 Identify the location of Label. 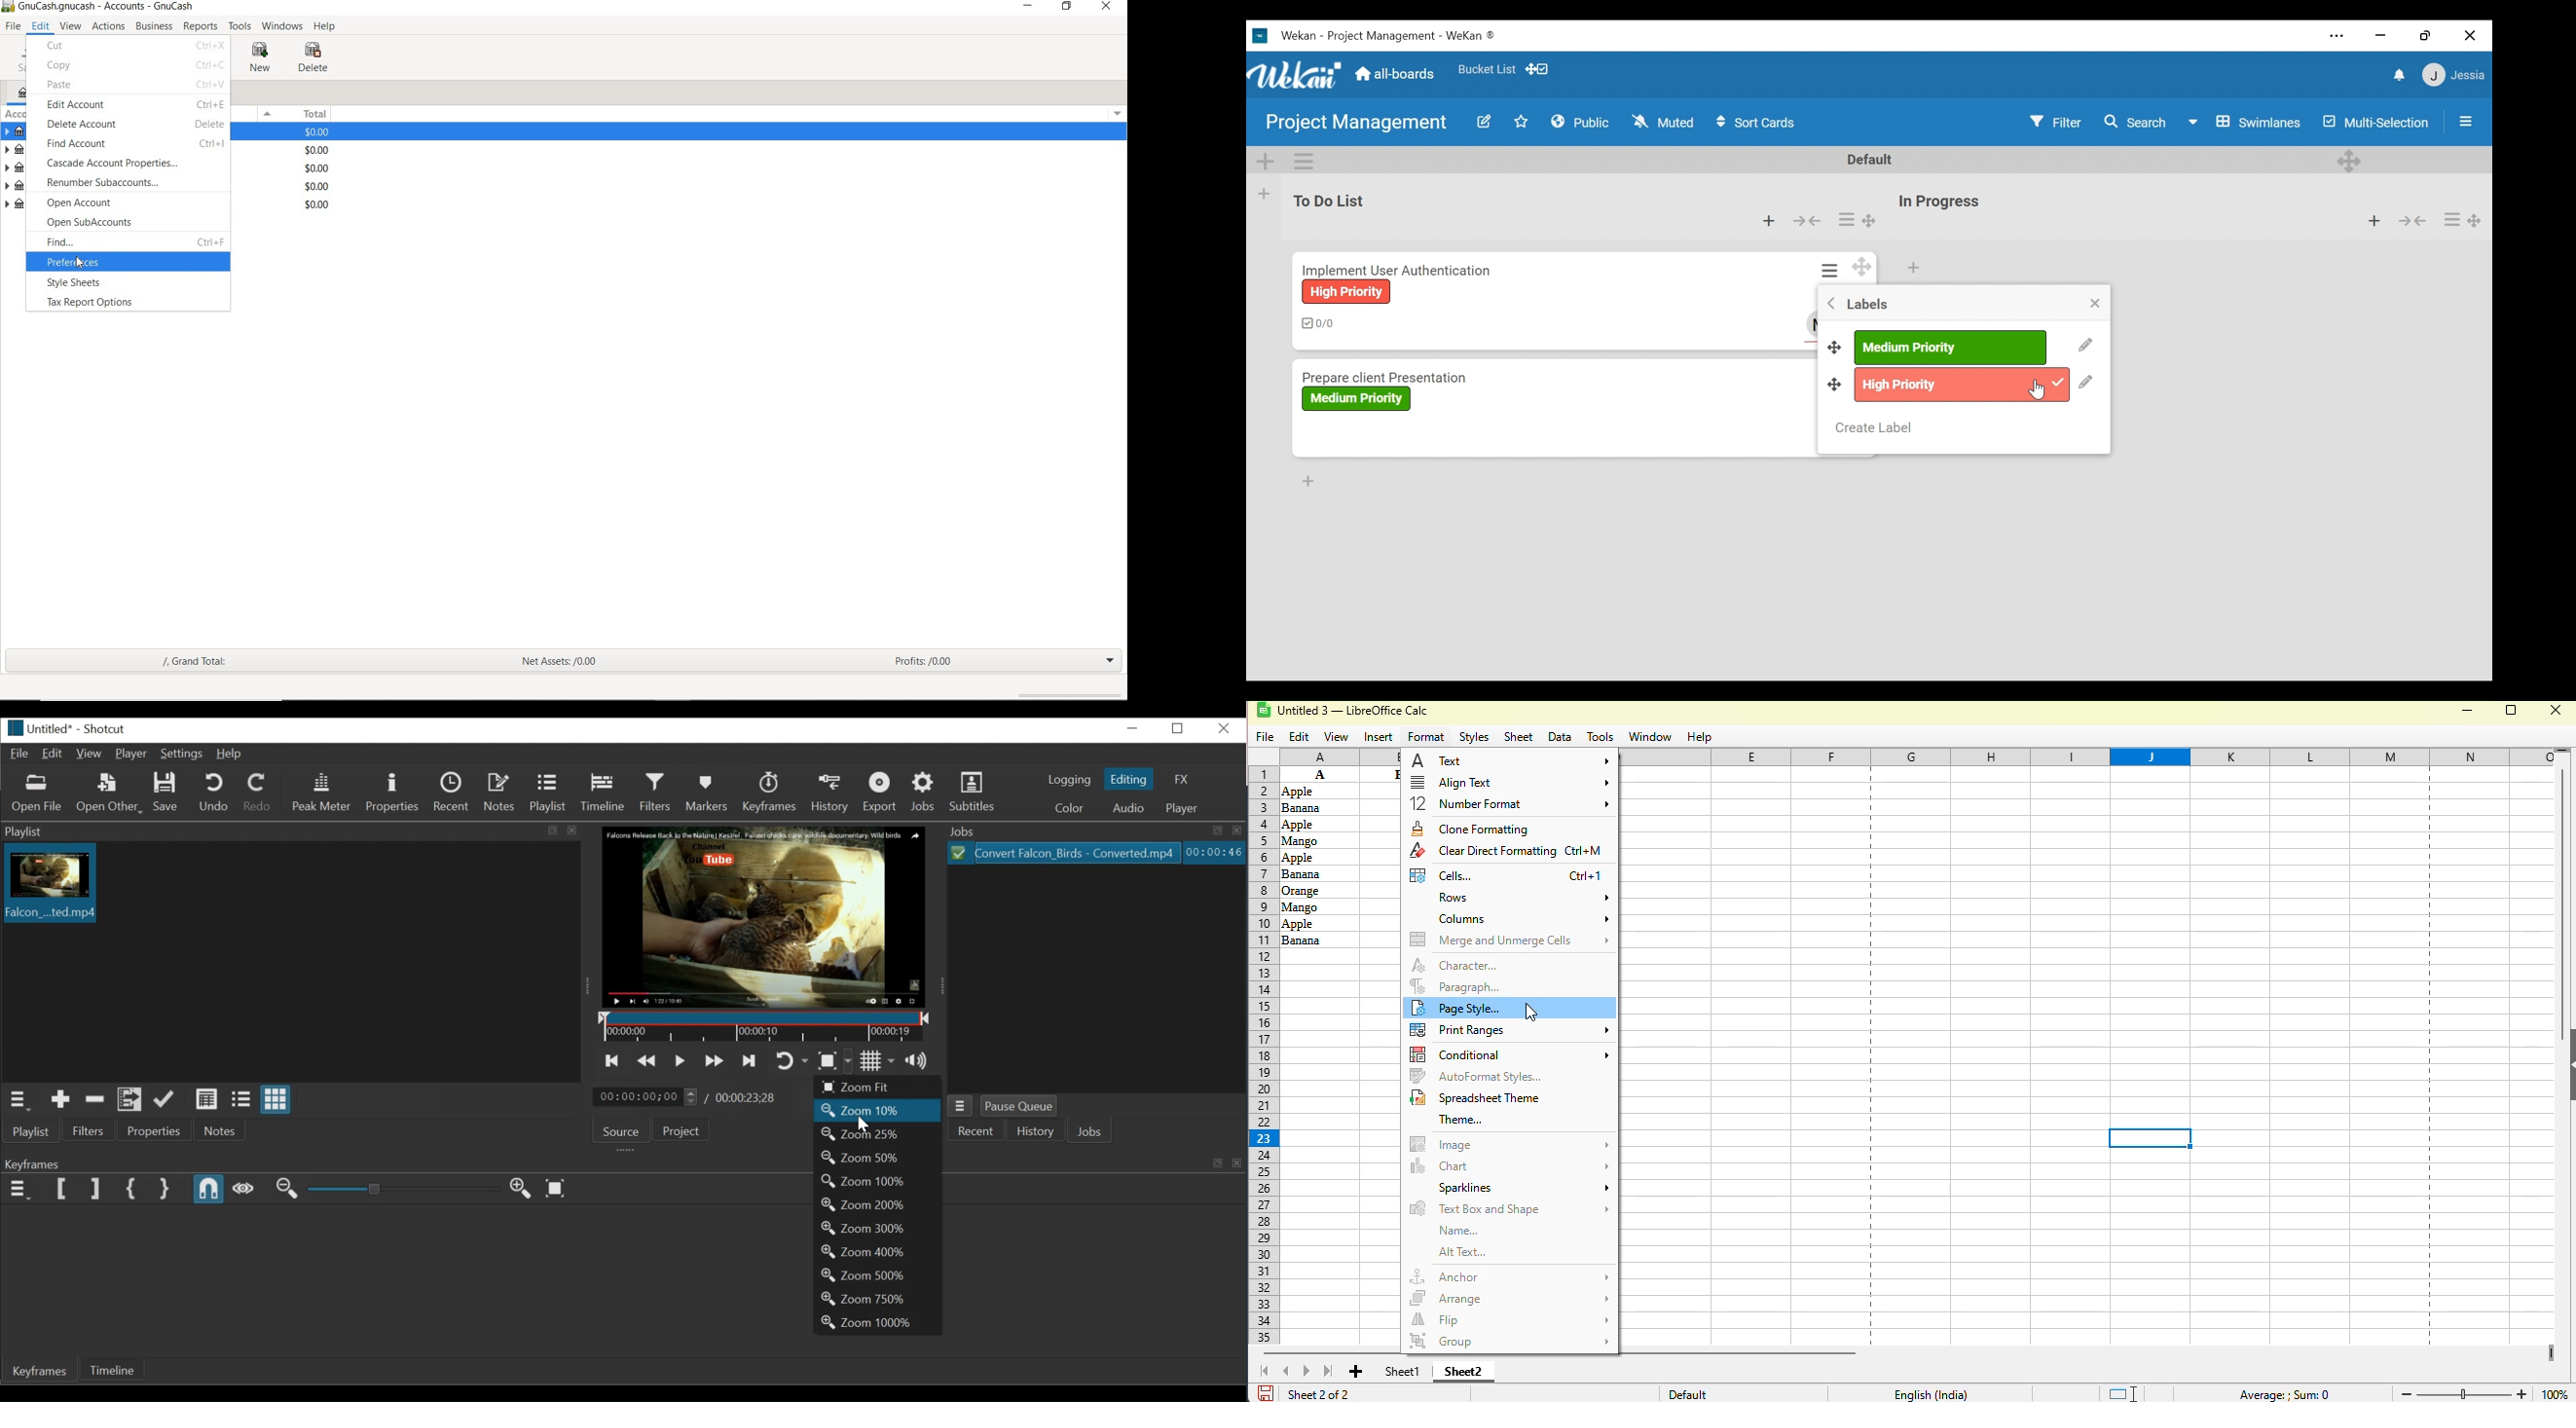
(1352, 399).